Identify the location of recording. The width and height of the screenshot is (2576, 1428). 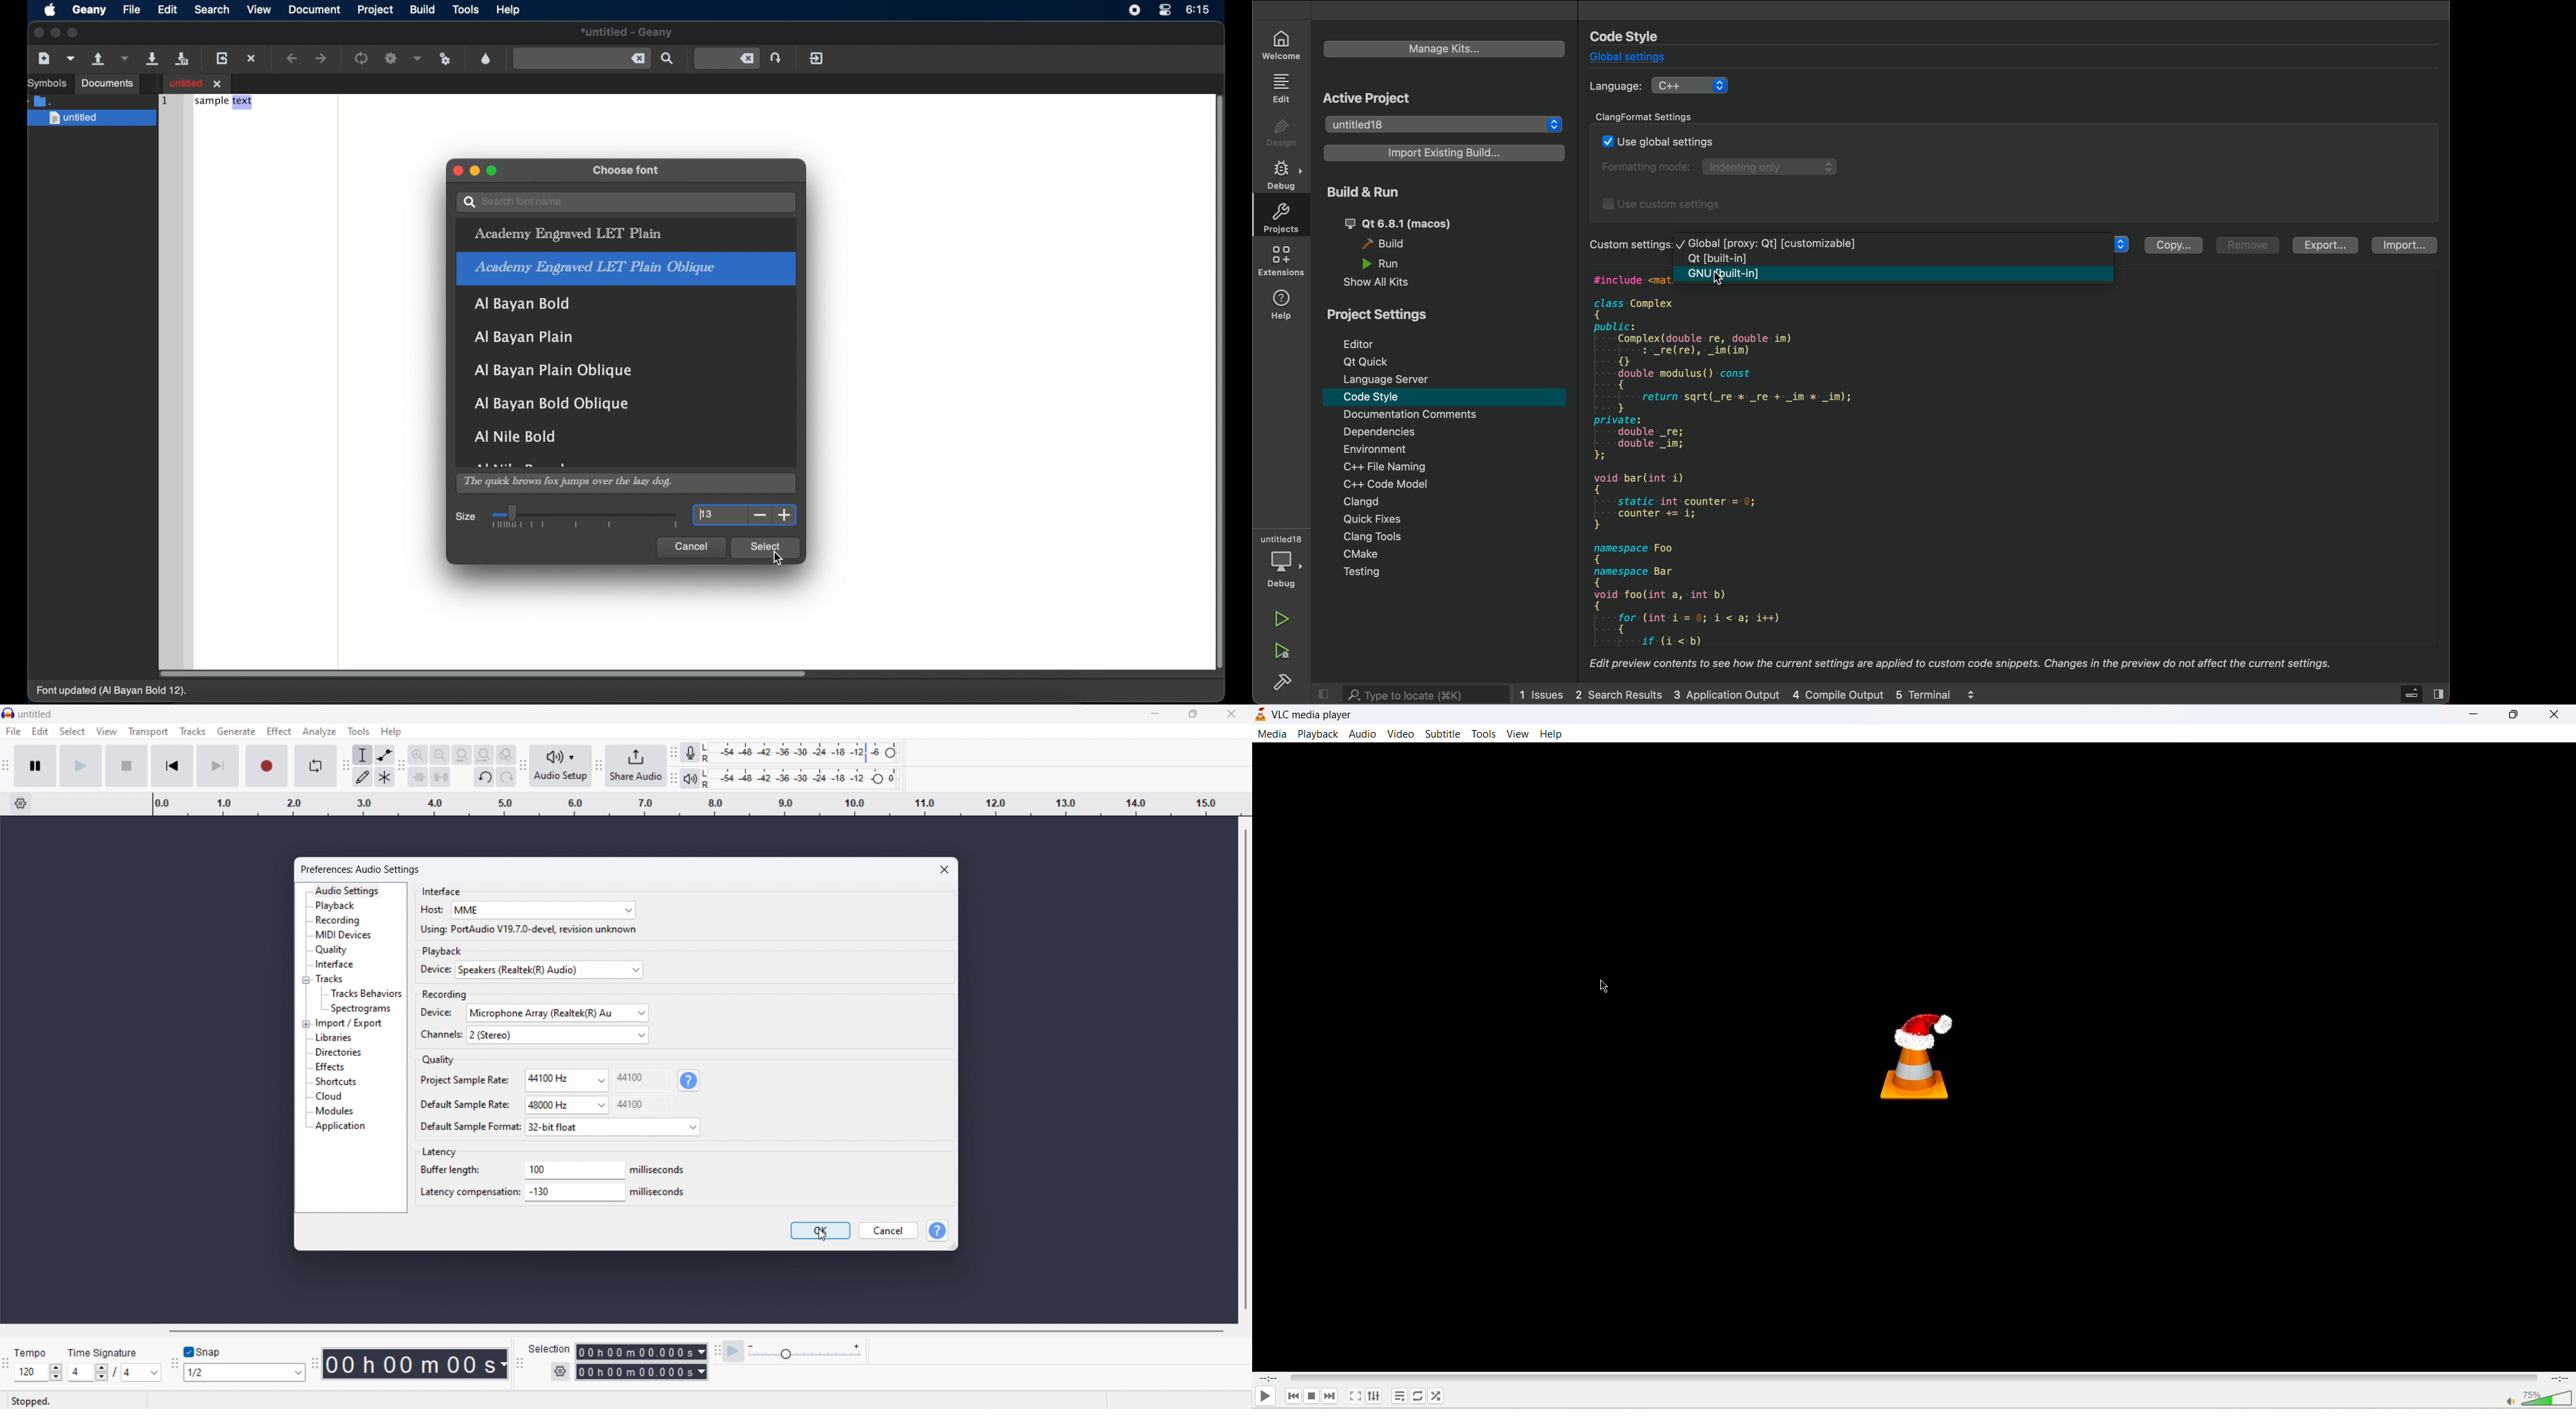
(446, 993).